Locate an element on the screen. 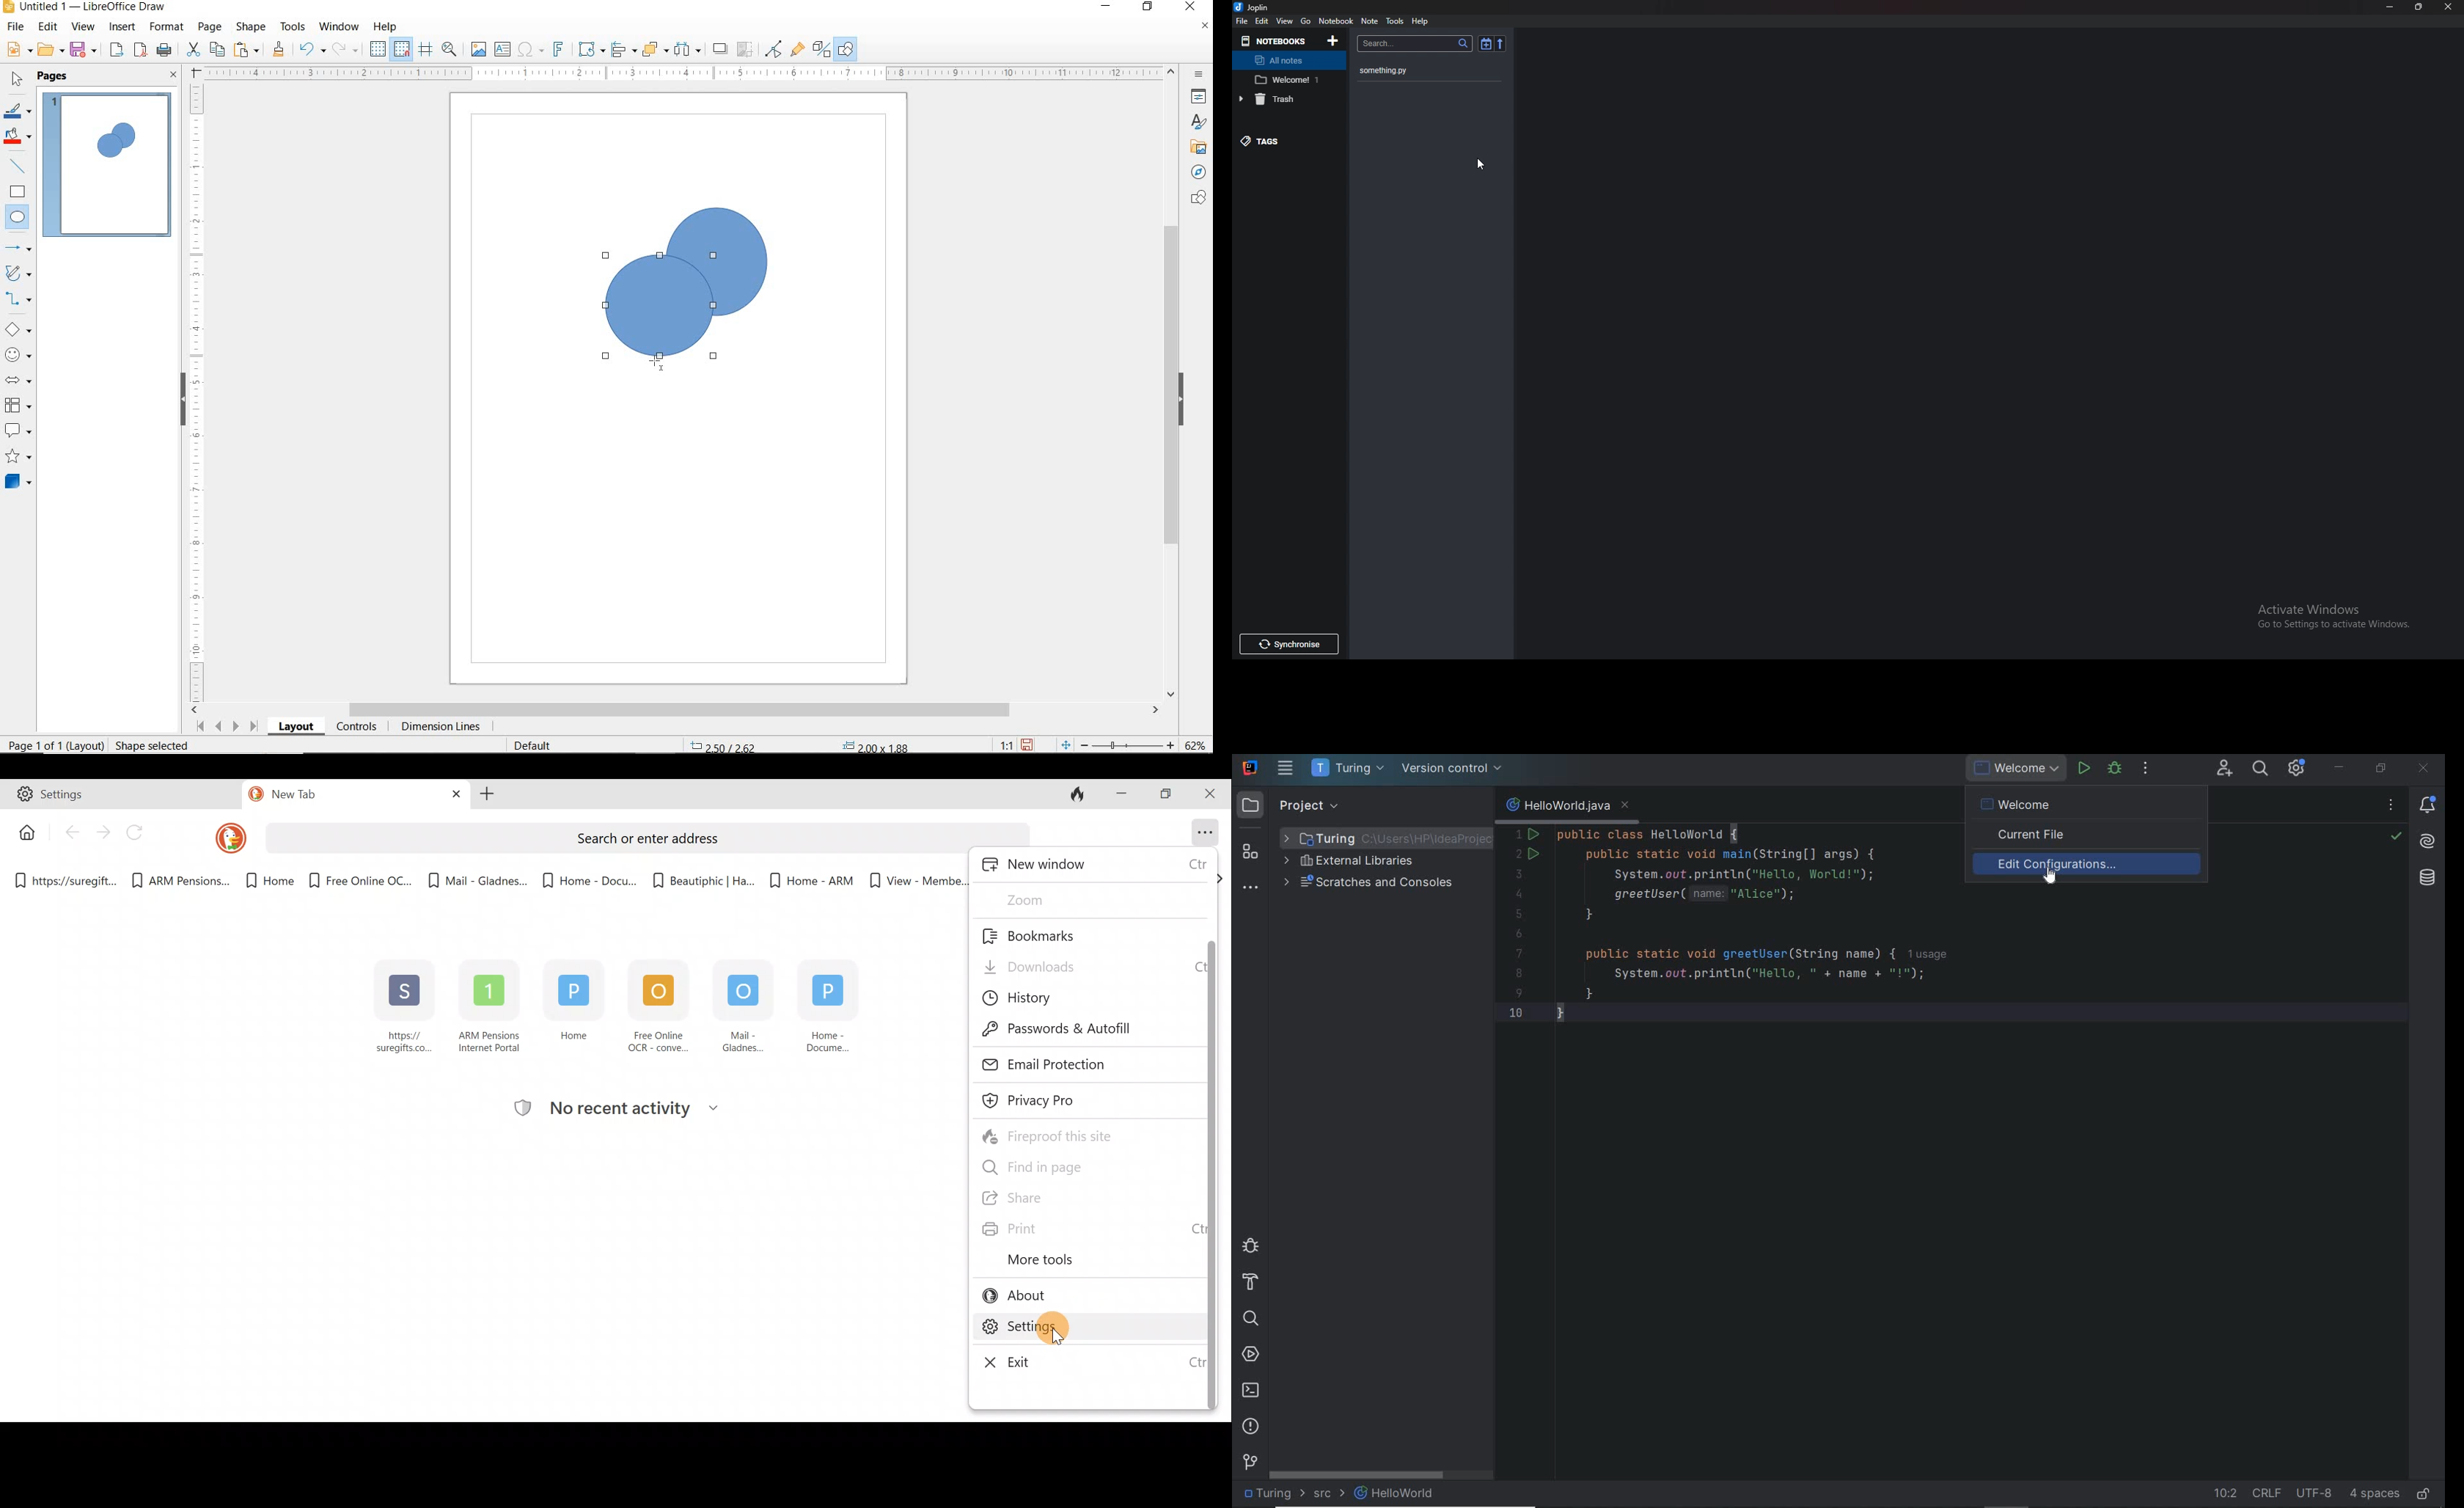 Image resolution: width=2464 pixels, height=1512 pixels. DISPLAY GRID is located at coordinates (379, 49).